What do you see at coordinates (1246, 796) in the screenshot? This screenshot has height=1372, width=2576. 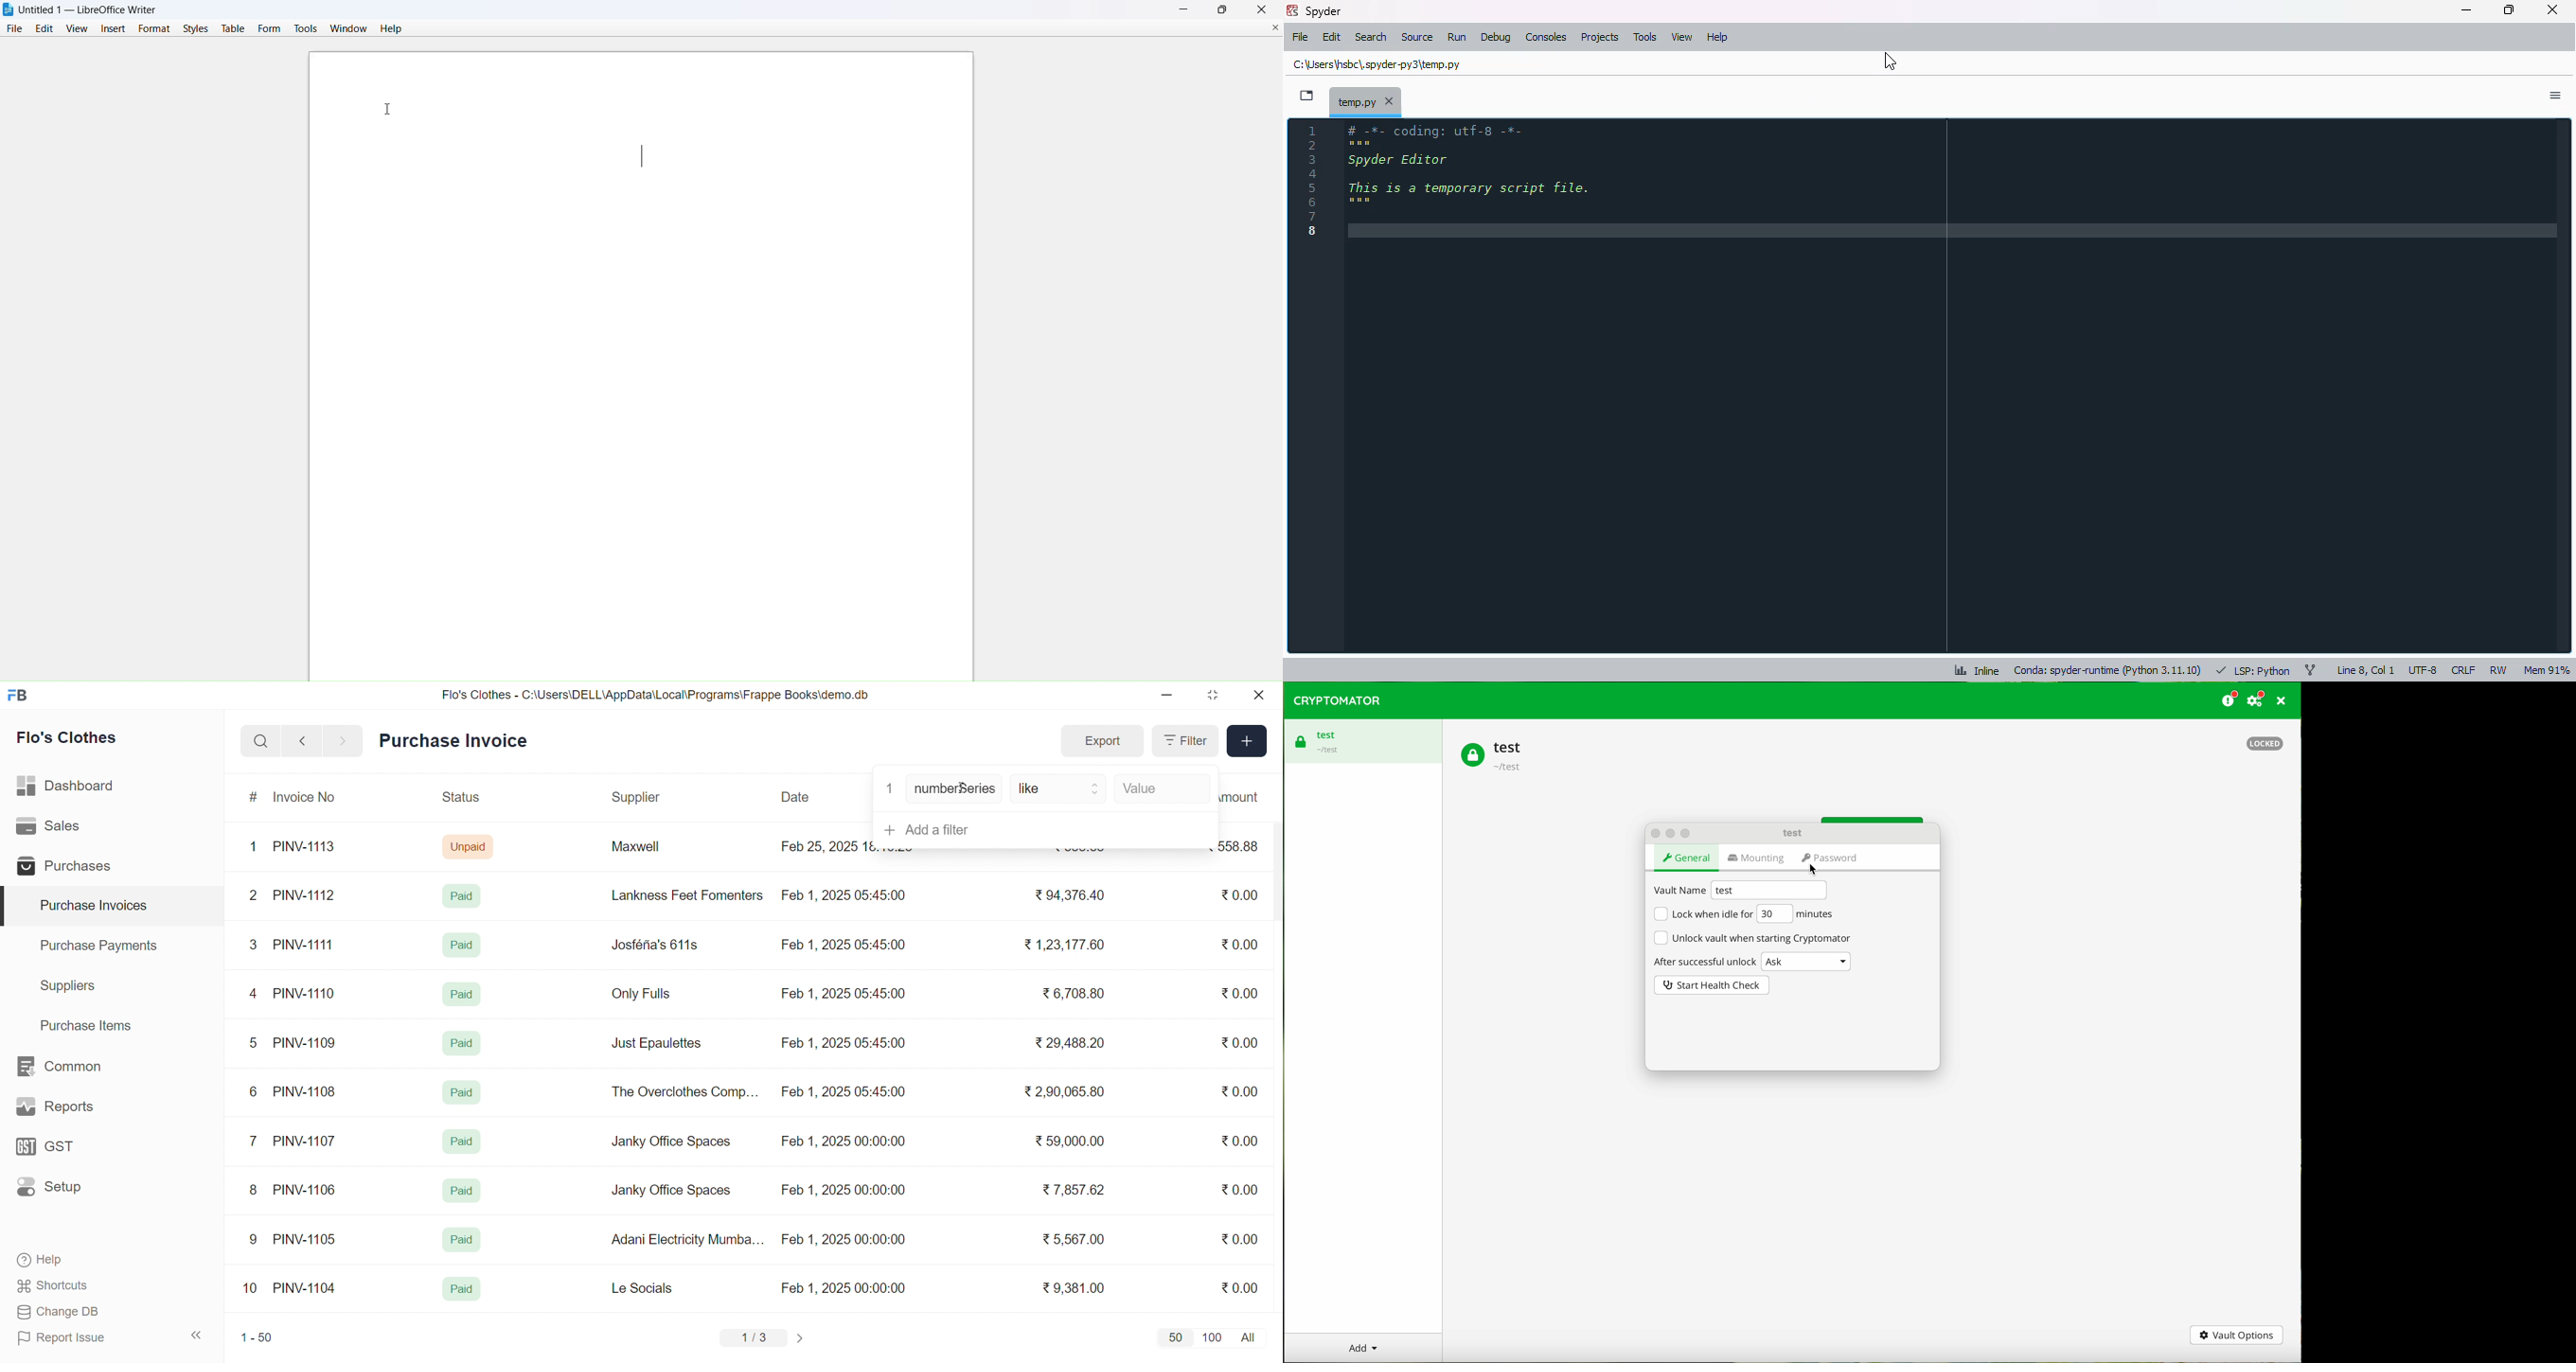 I see `Outstanding Amount` at bounding box center [1246, 796].